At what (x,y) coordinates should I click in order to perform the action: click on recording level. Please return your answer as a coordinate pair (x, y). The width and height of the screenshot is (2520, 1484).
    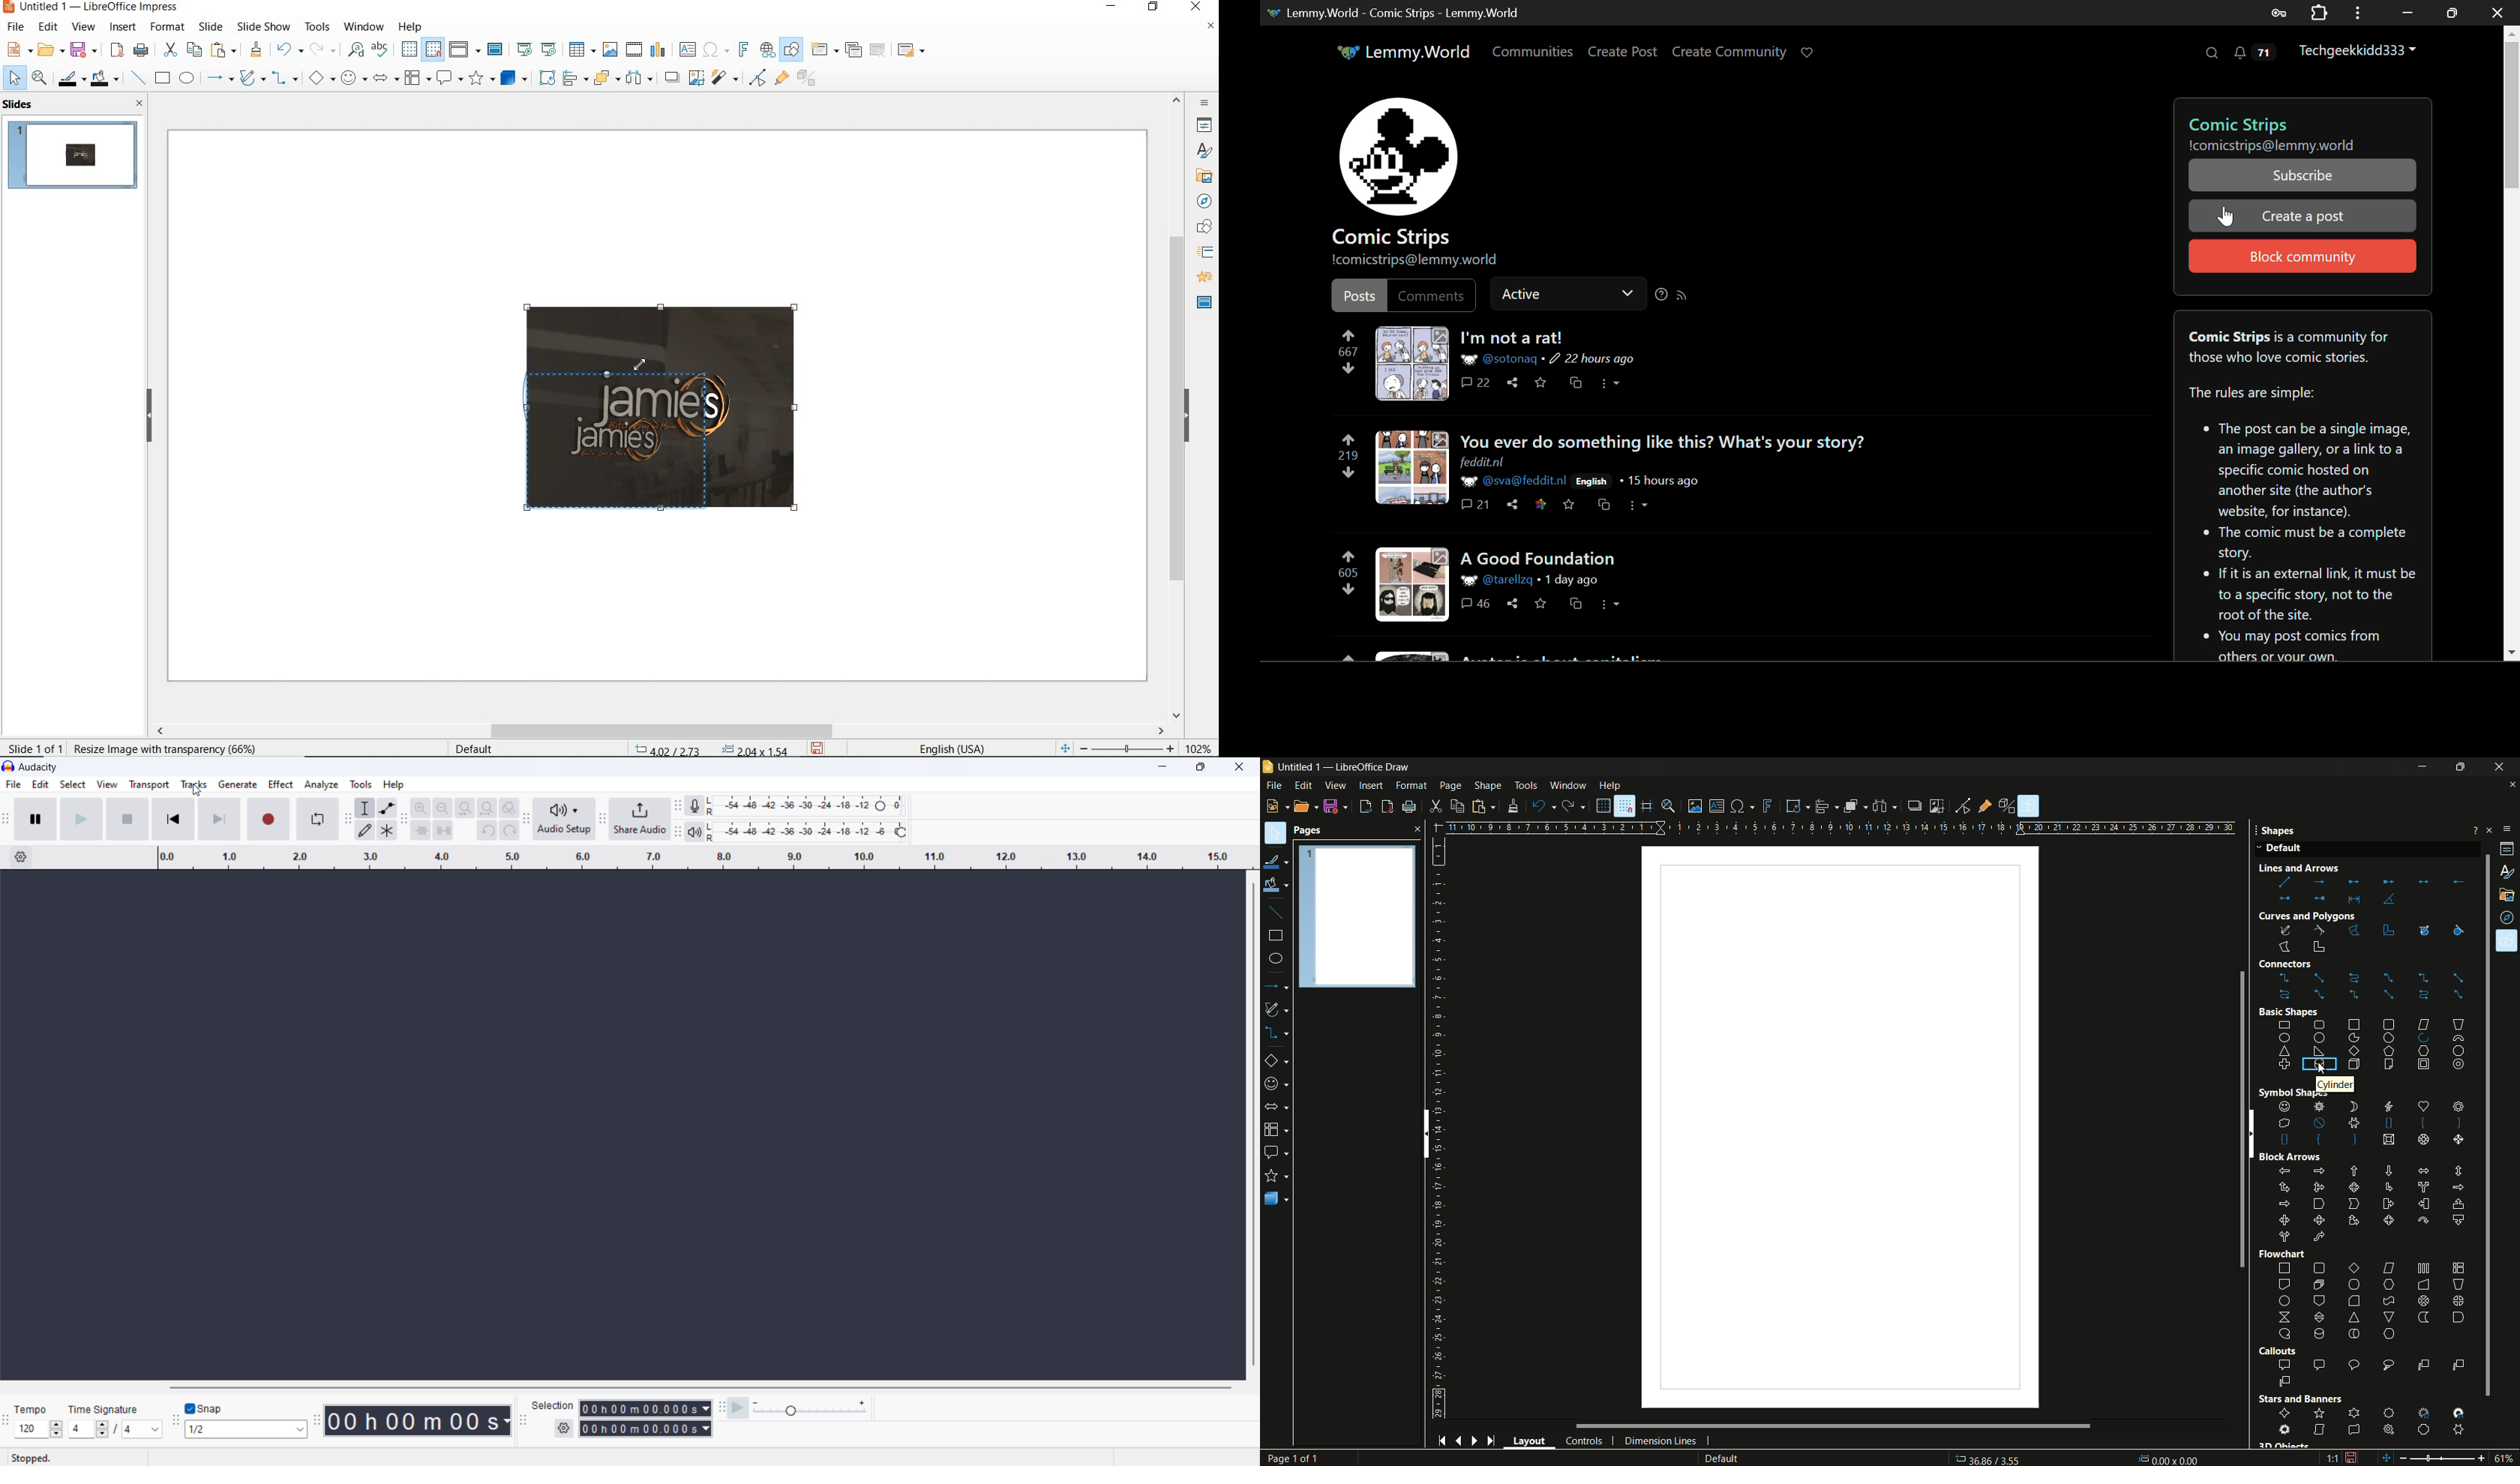
    Looking at the image, I should click on (808, 806).